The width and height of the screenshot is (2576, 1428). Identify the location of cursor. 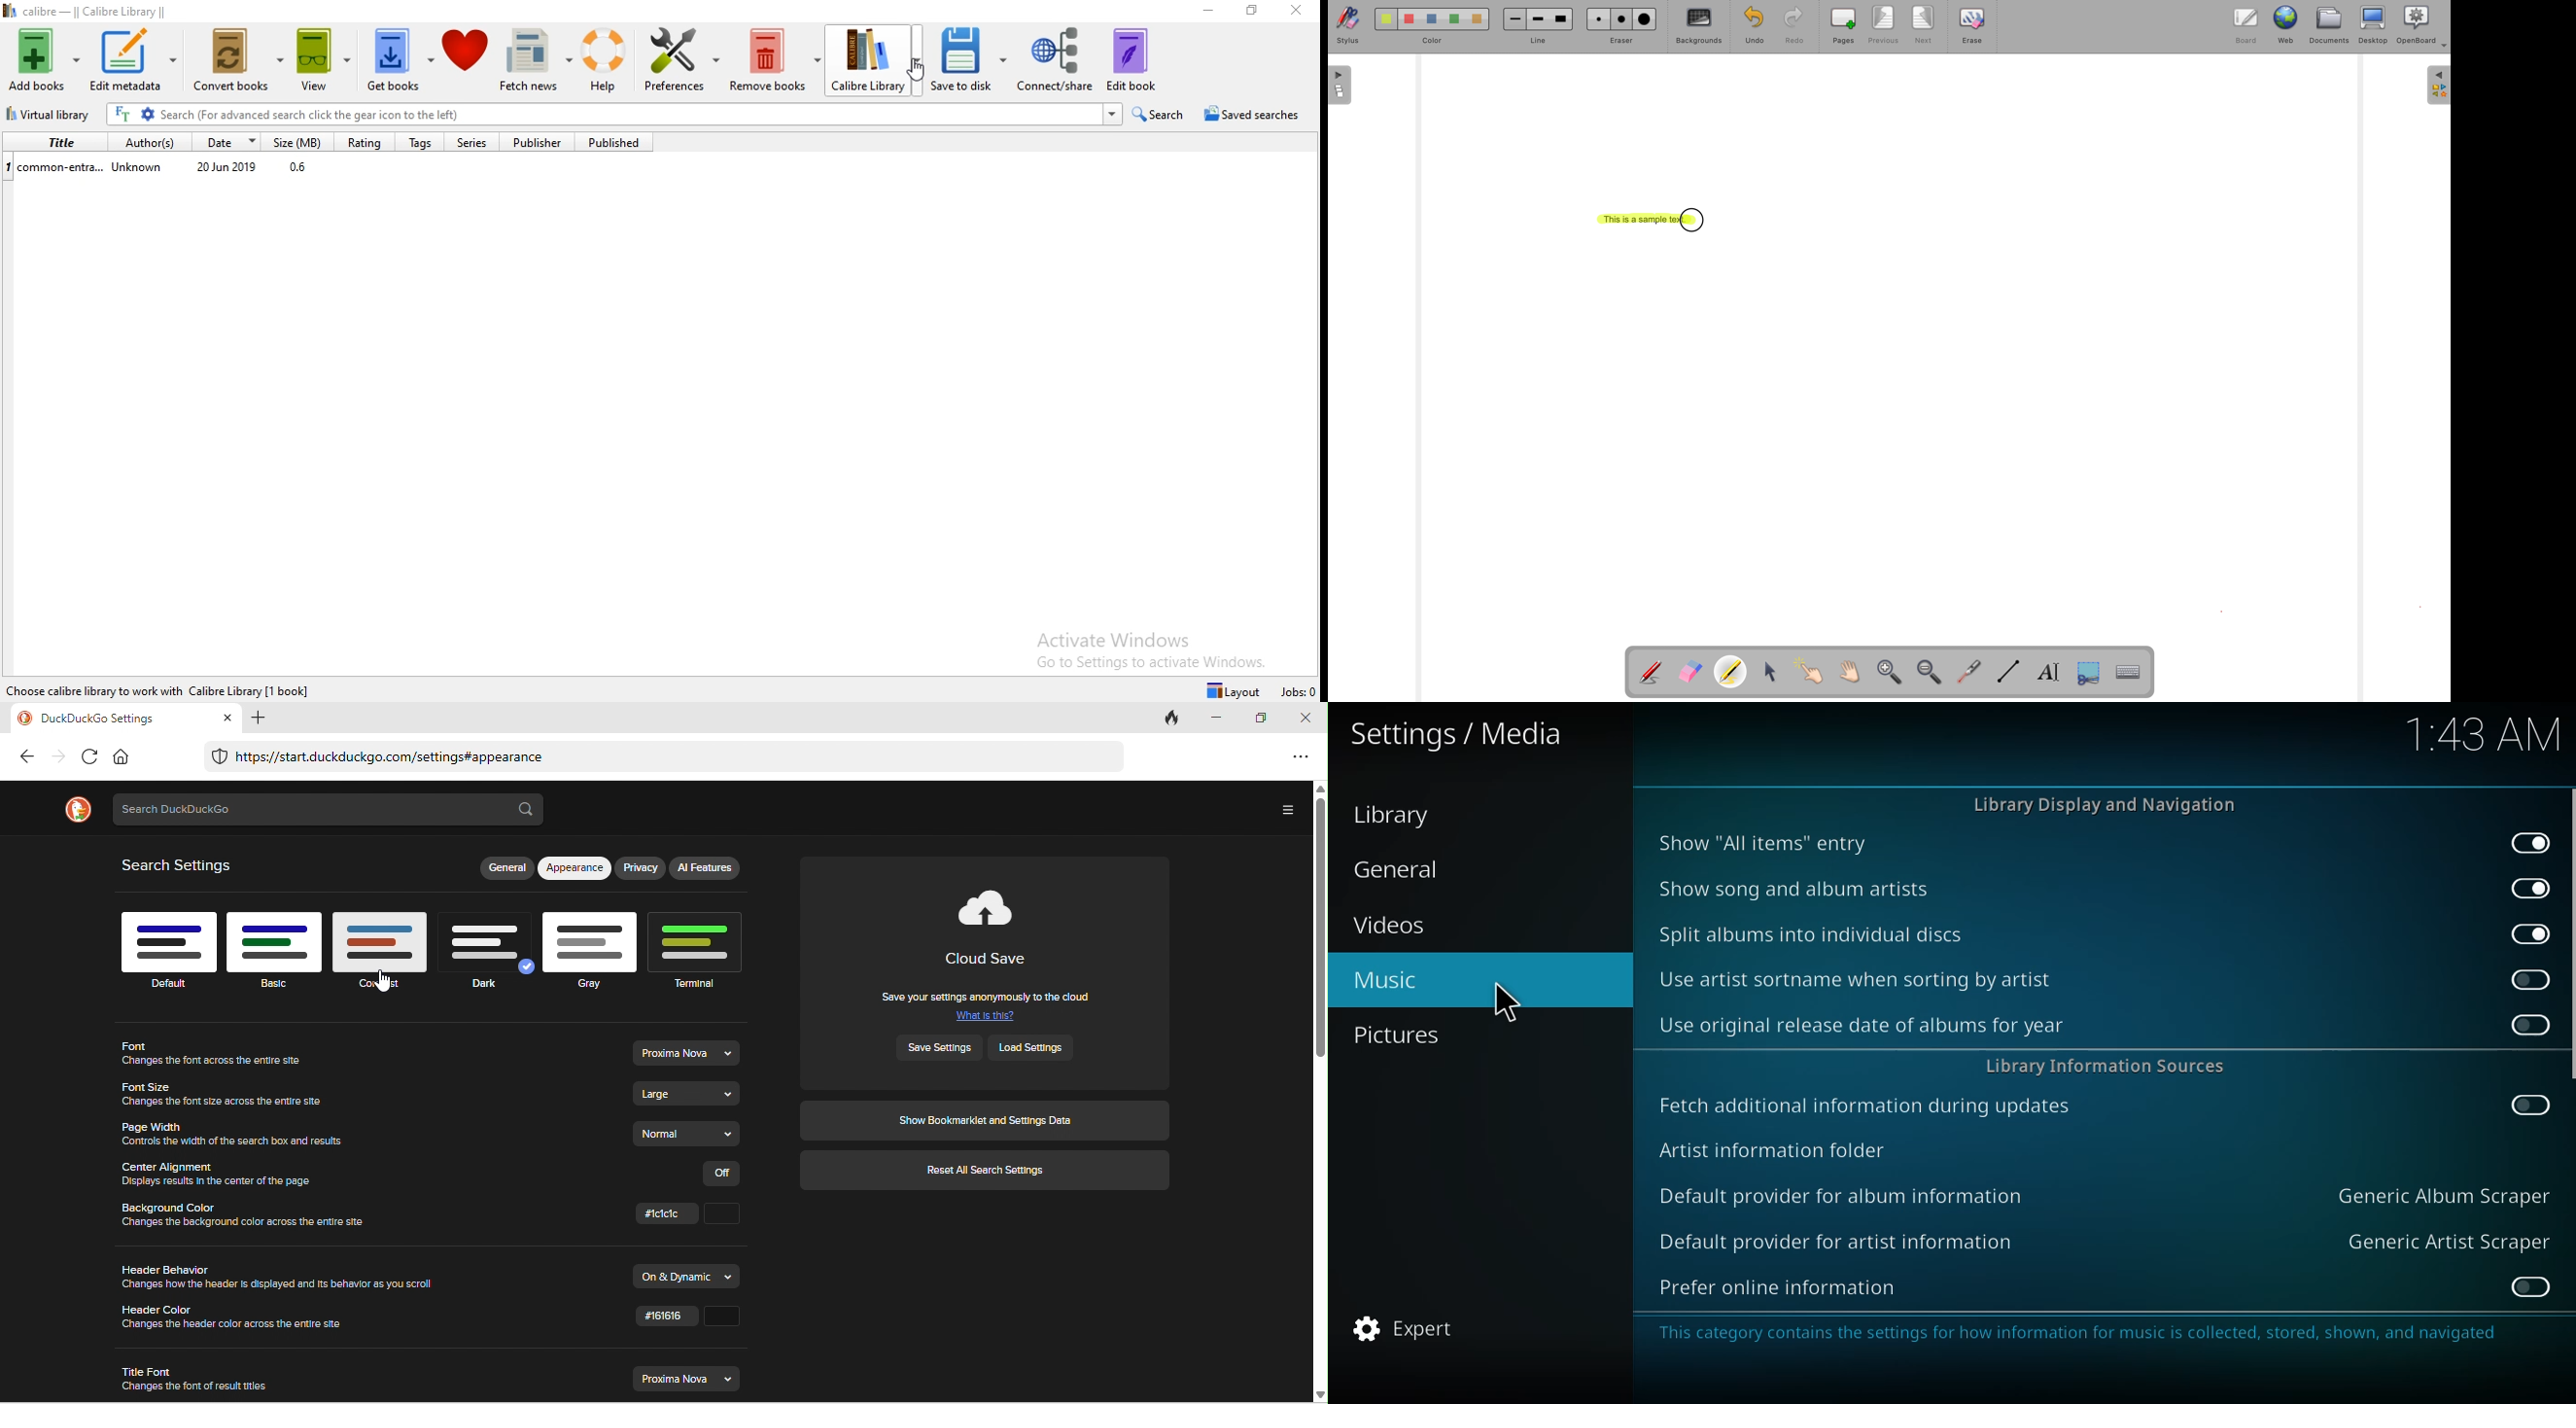
(1503, 1005).